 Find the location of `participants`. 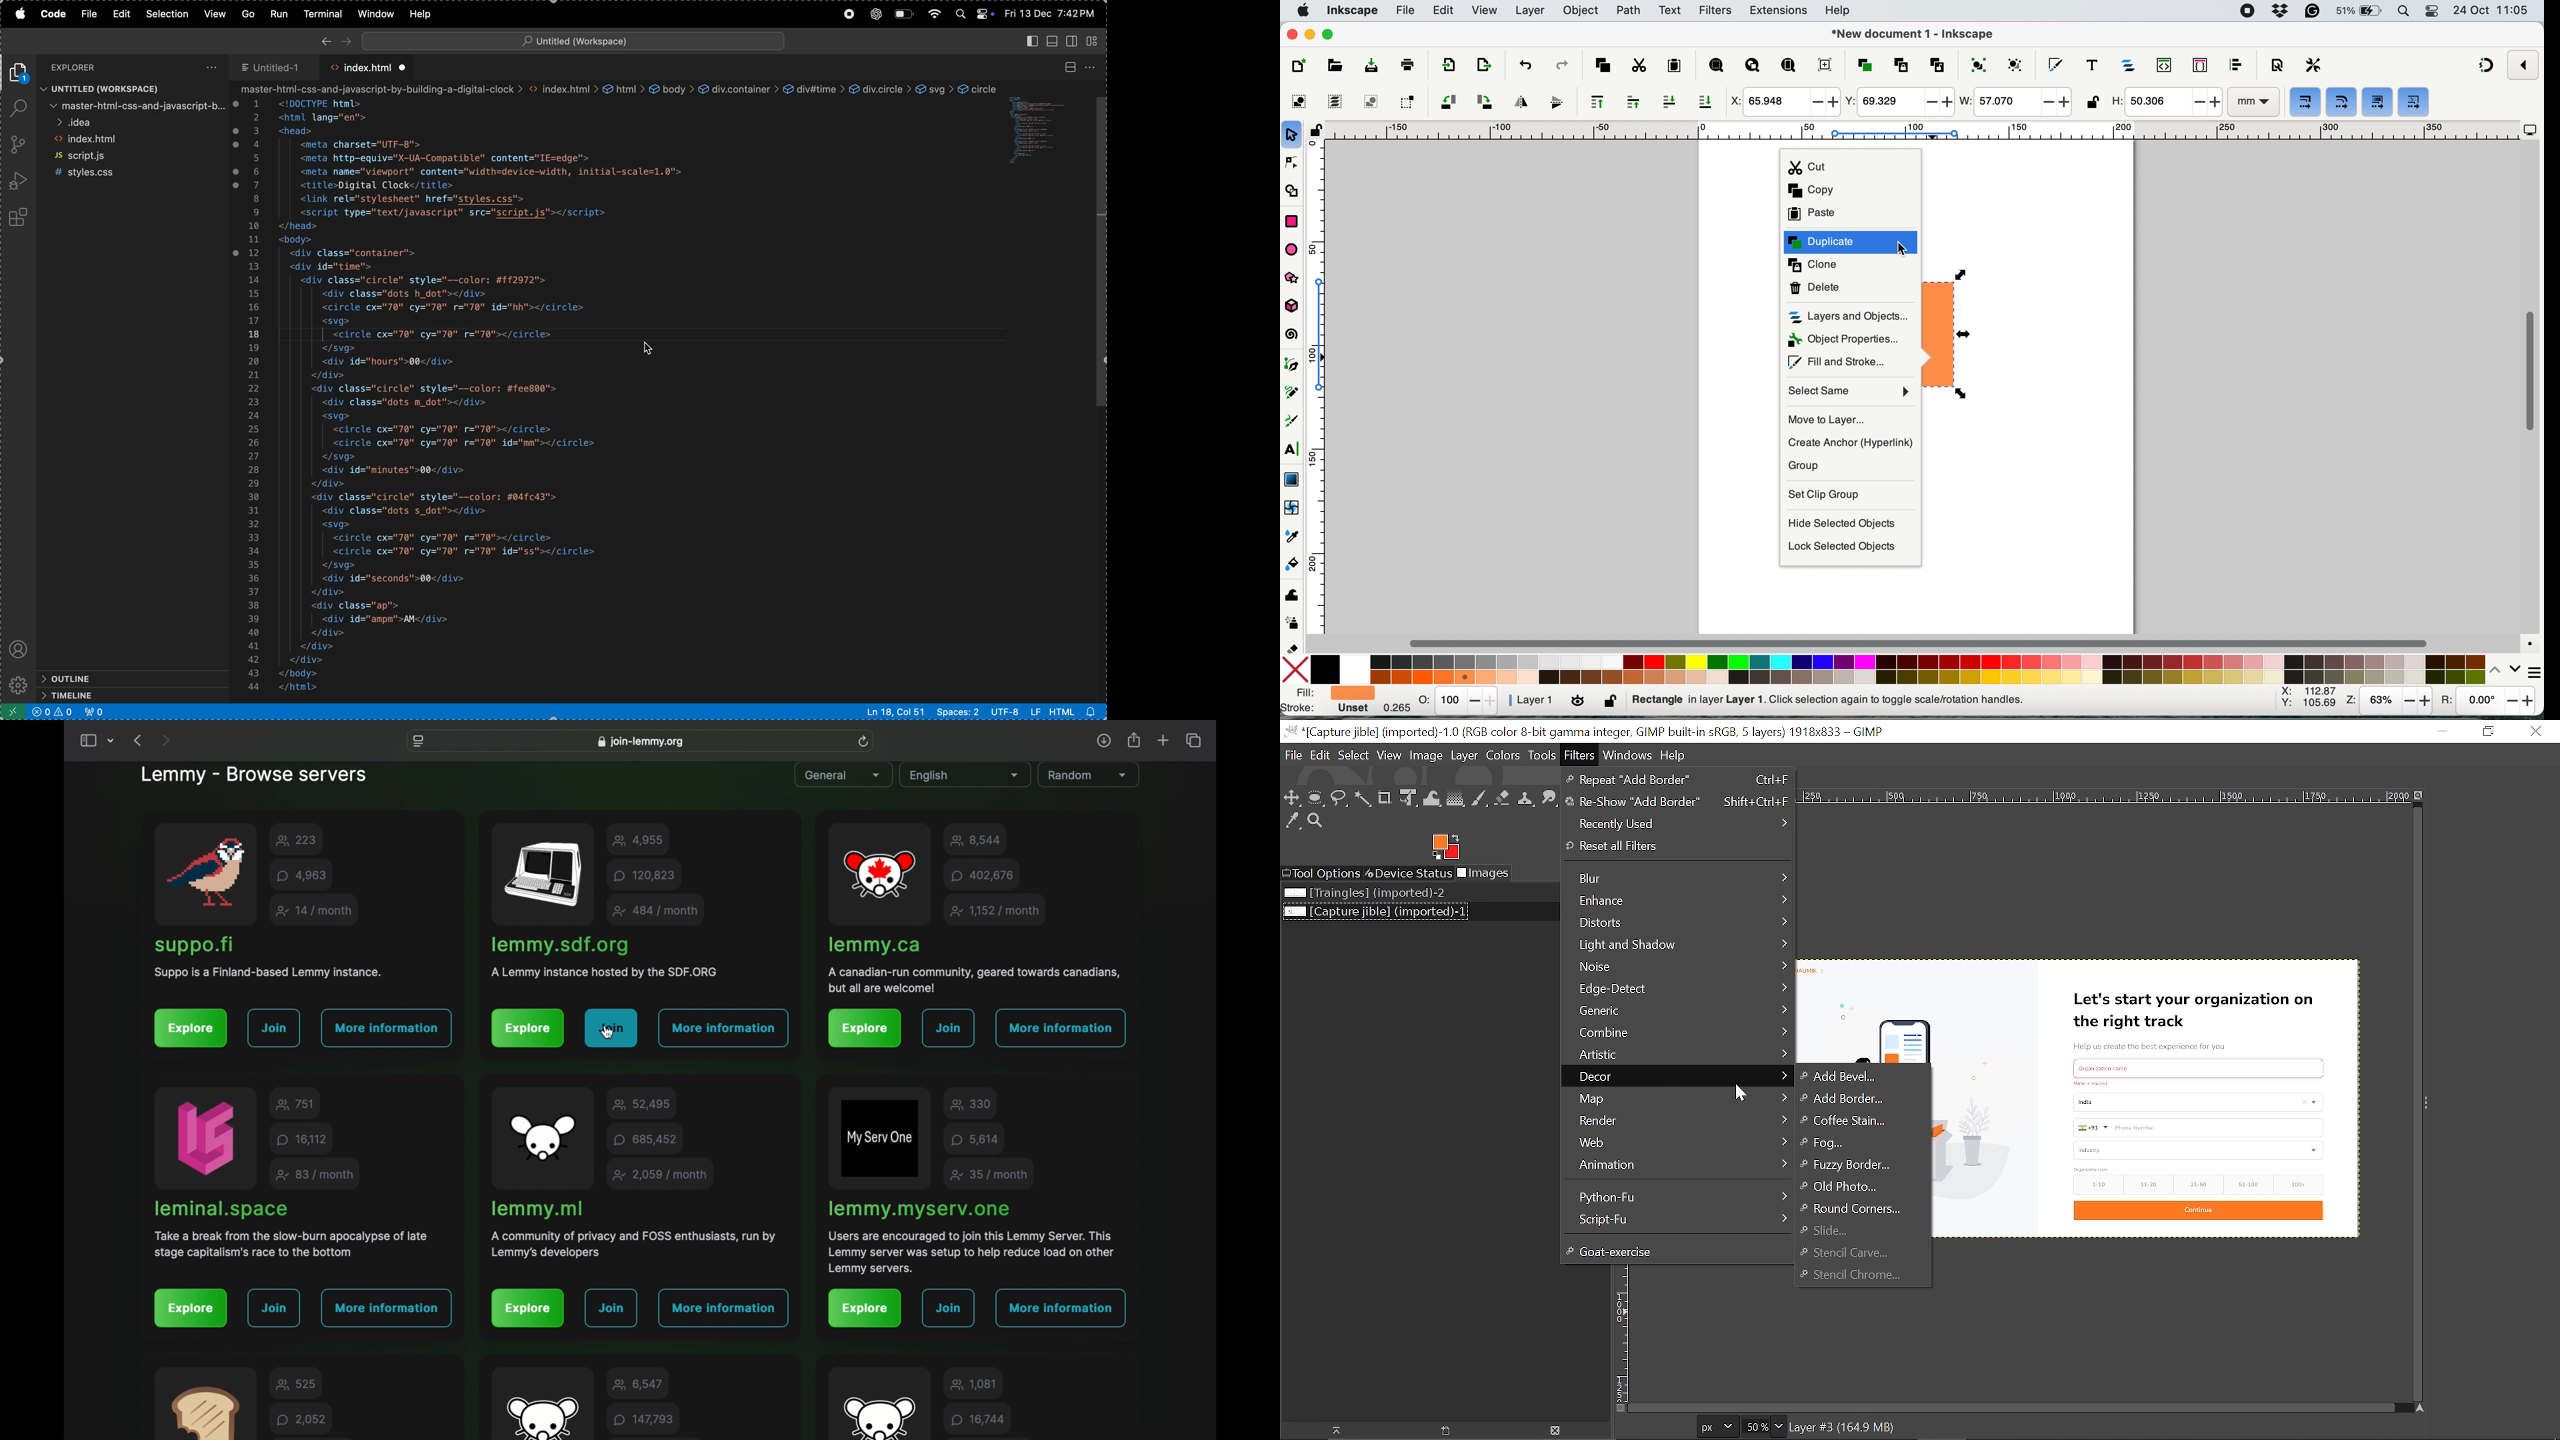

participants is located at coordinates (295, 840).